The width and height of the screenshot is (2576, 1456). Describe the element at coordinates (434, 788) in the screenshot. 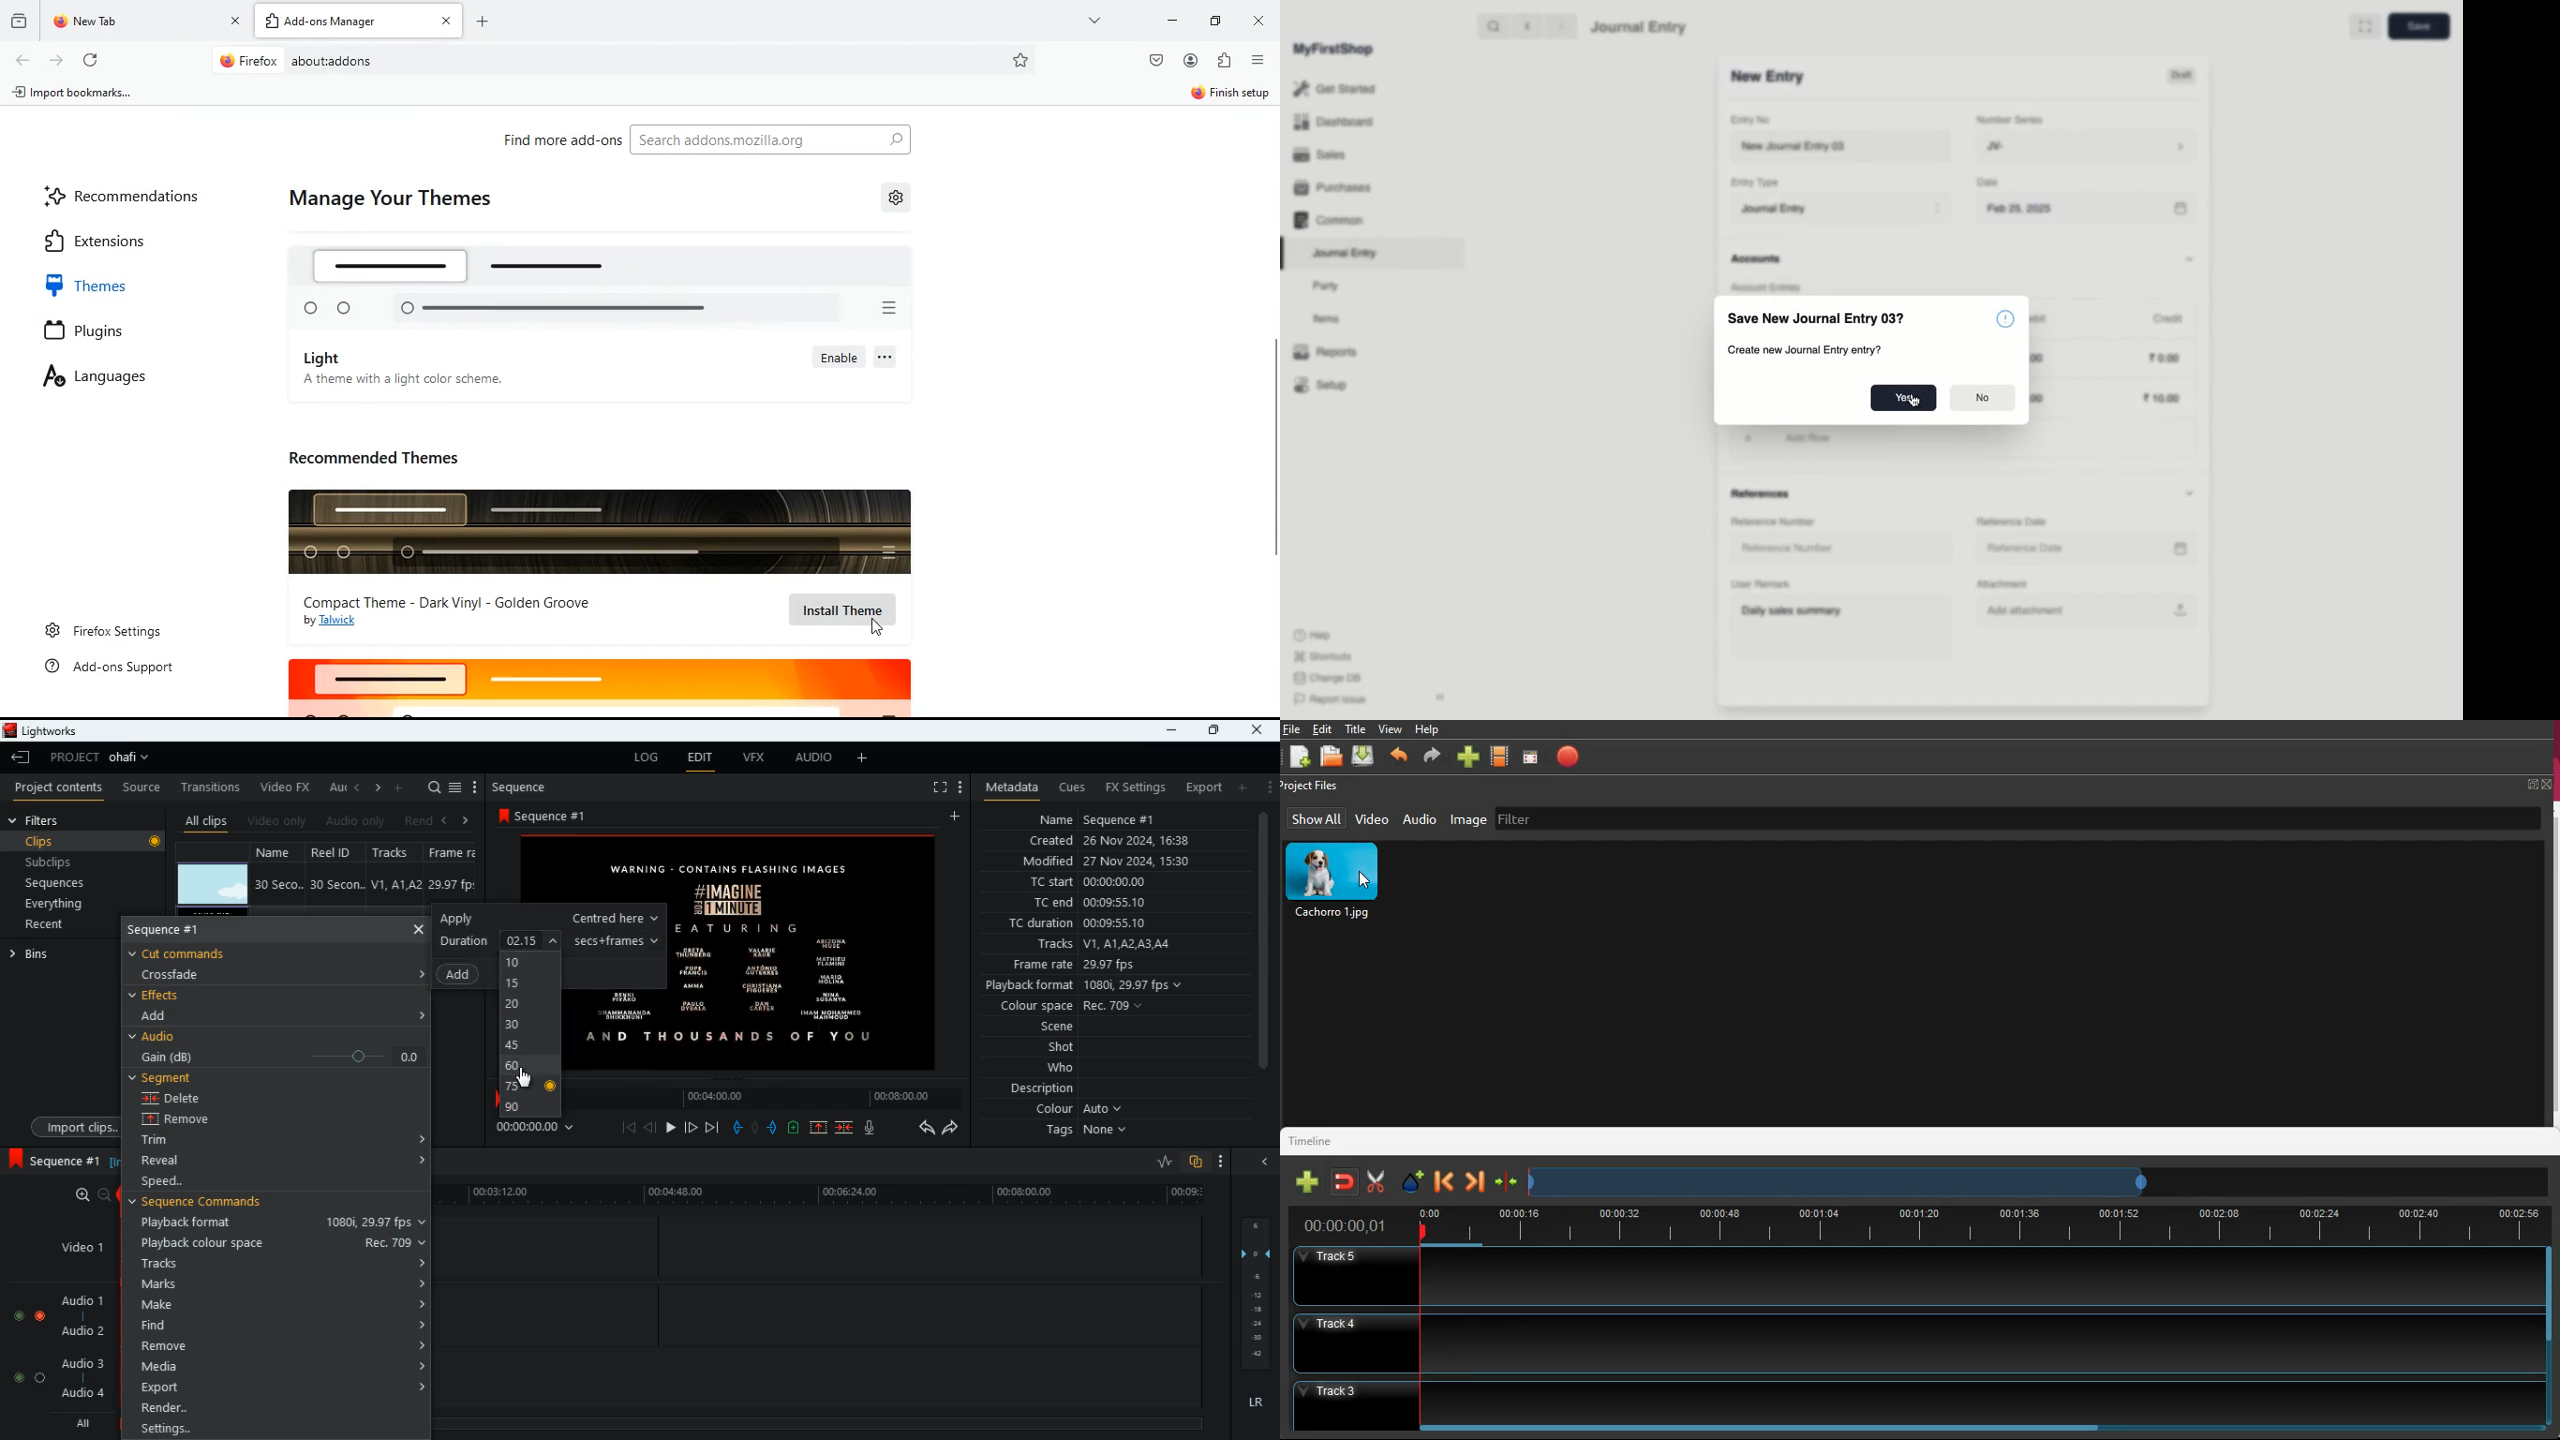

I see `search` at that location.